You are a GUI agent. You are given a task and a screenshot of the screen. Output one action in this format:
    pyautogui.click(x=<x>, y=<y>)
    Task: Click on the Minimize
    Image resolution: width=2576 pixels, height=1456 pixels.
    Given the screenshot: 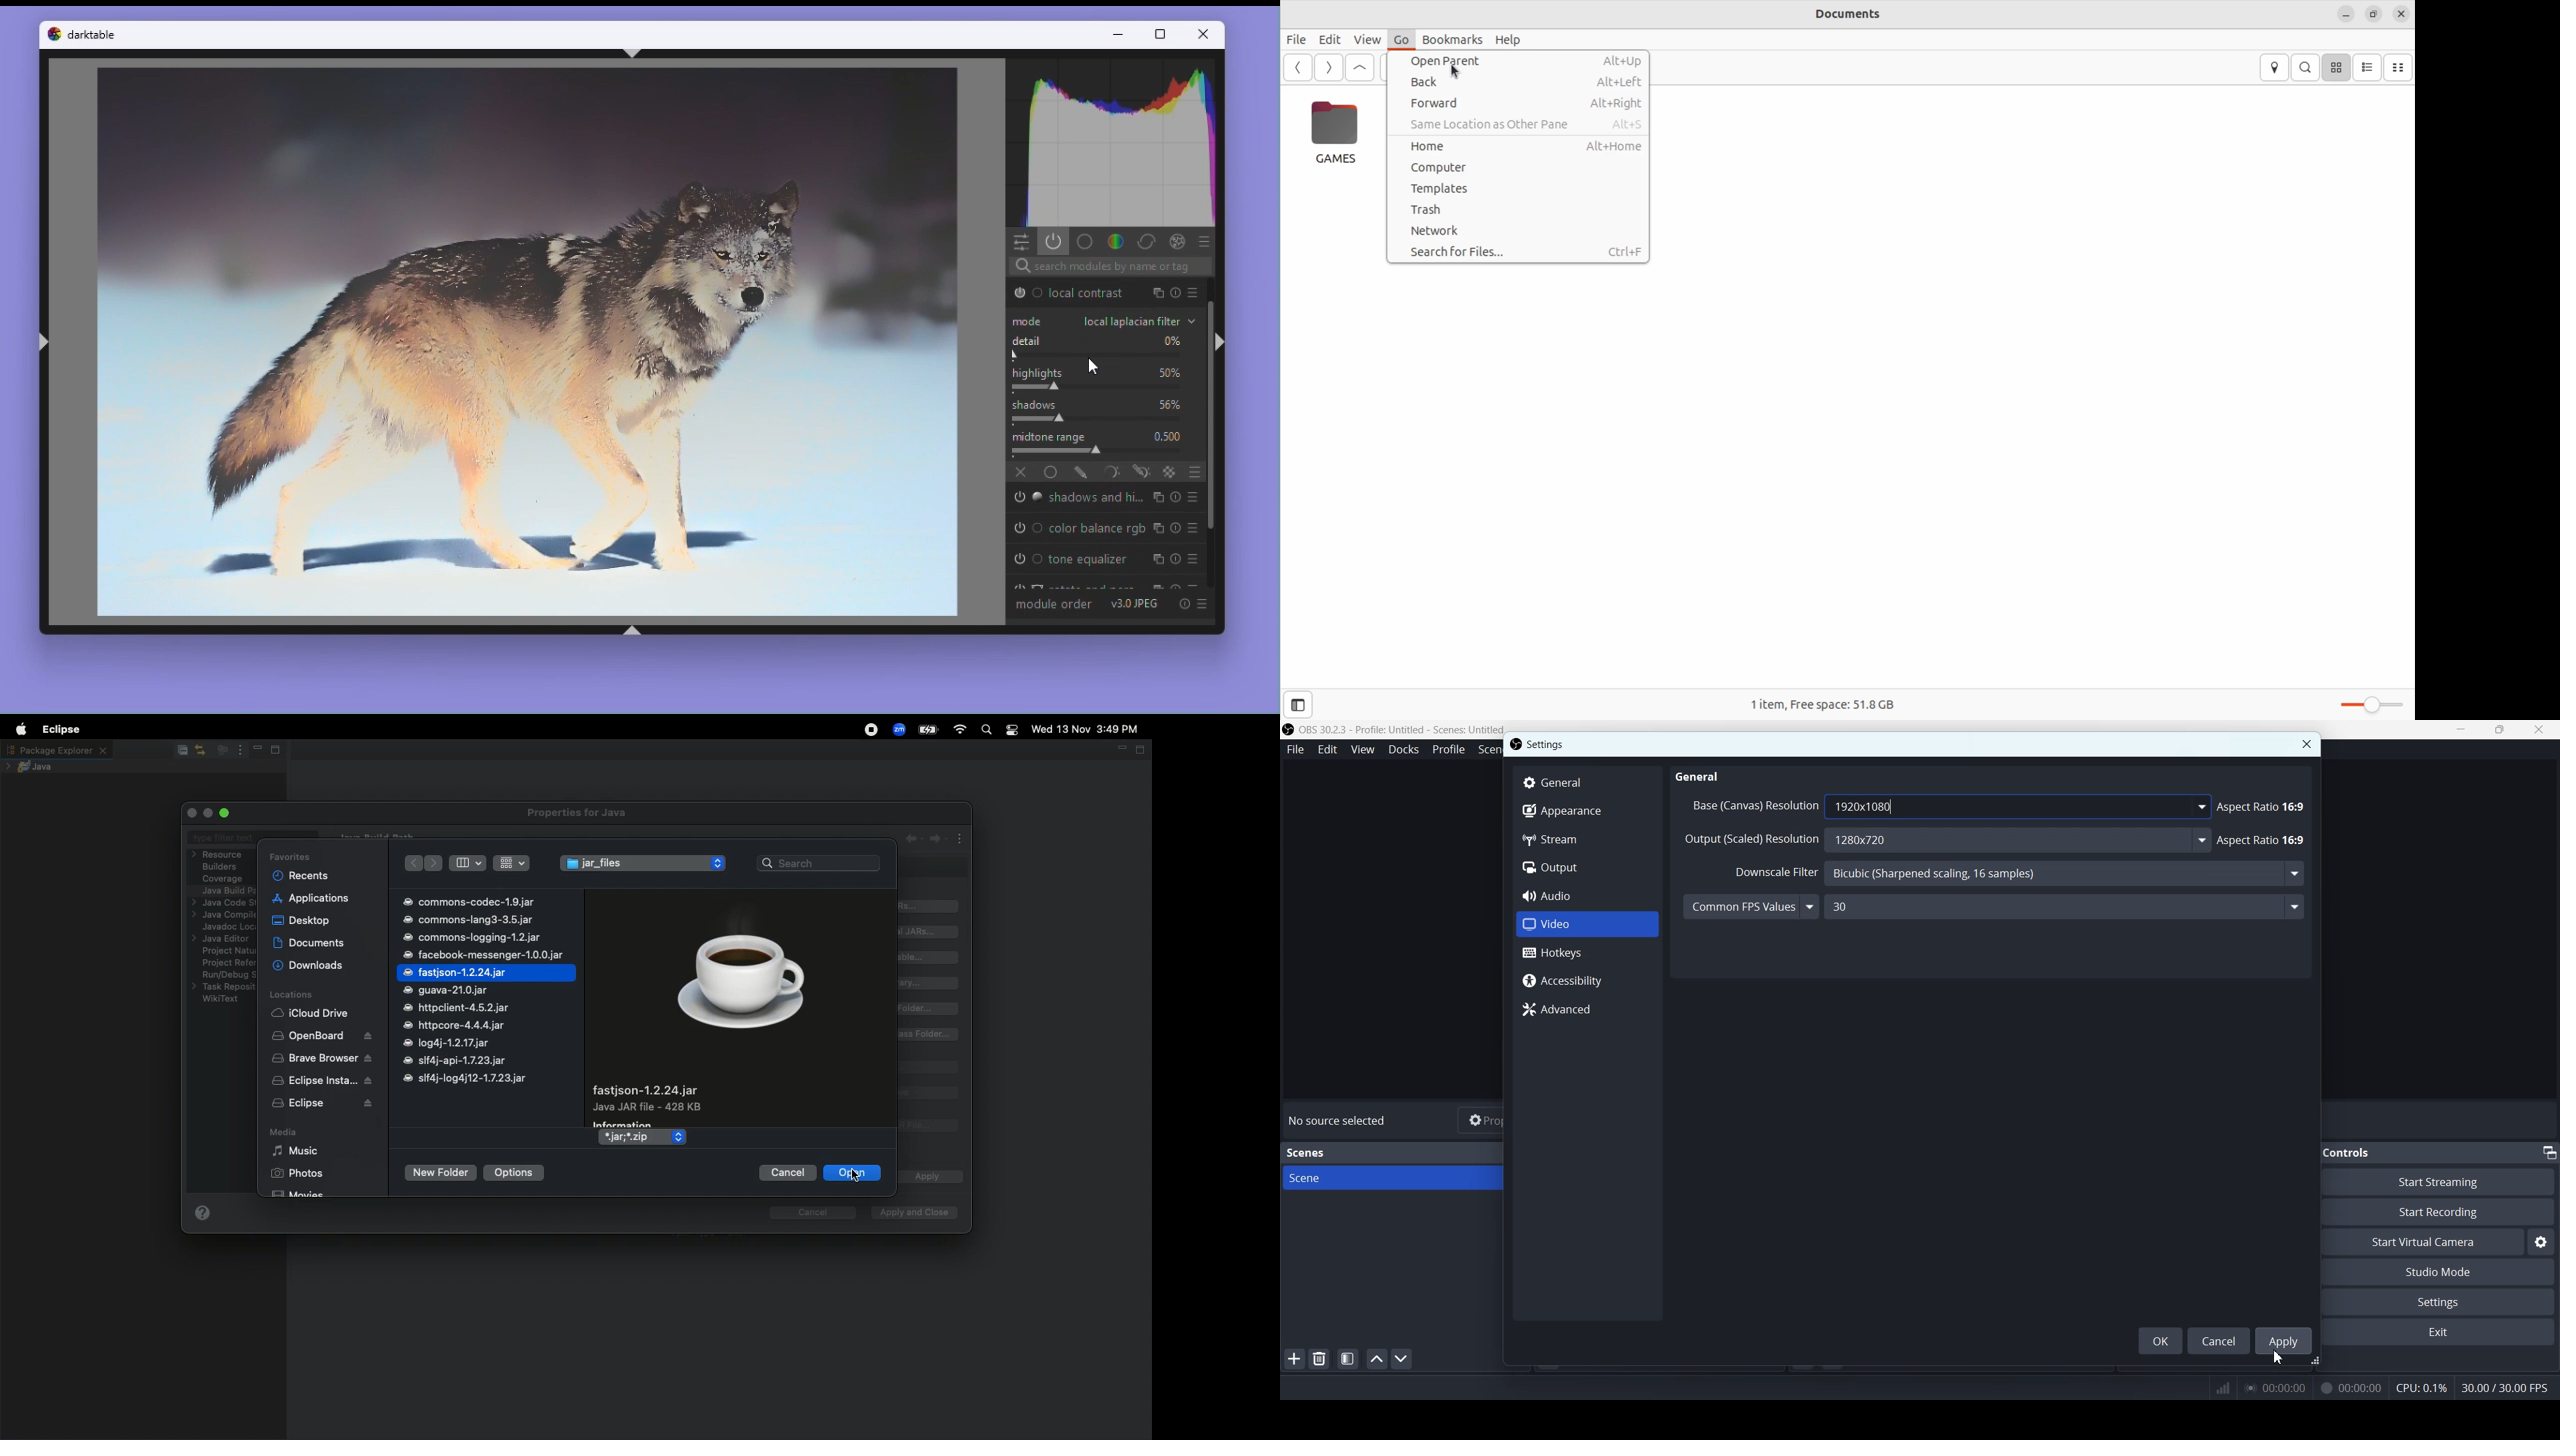 What is the action you would take?
    pyautogui.click(x=2461, y=729)
    